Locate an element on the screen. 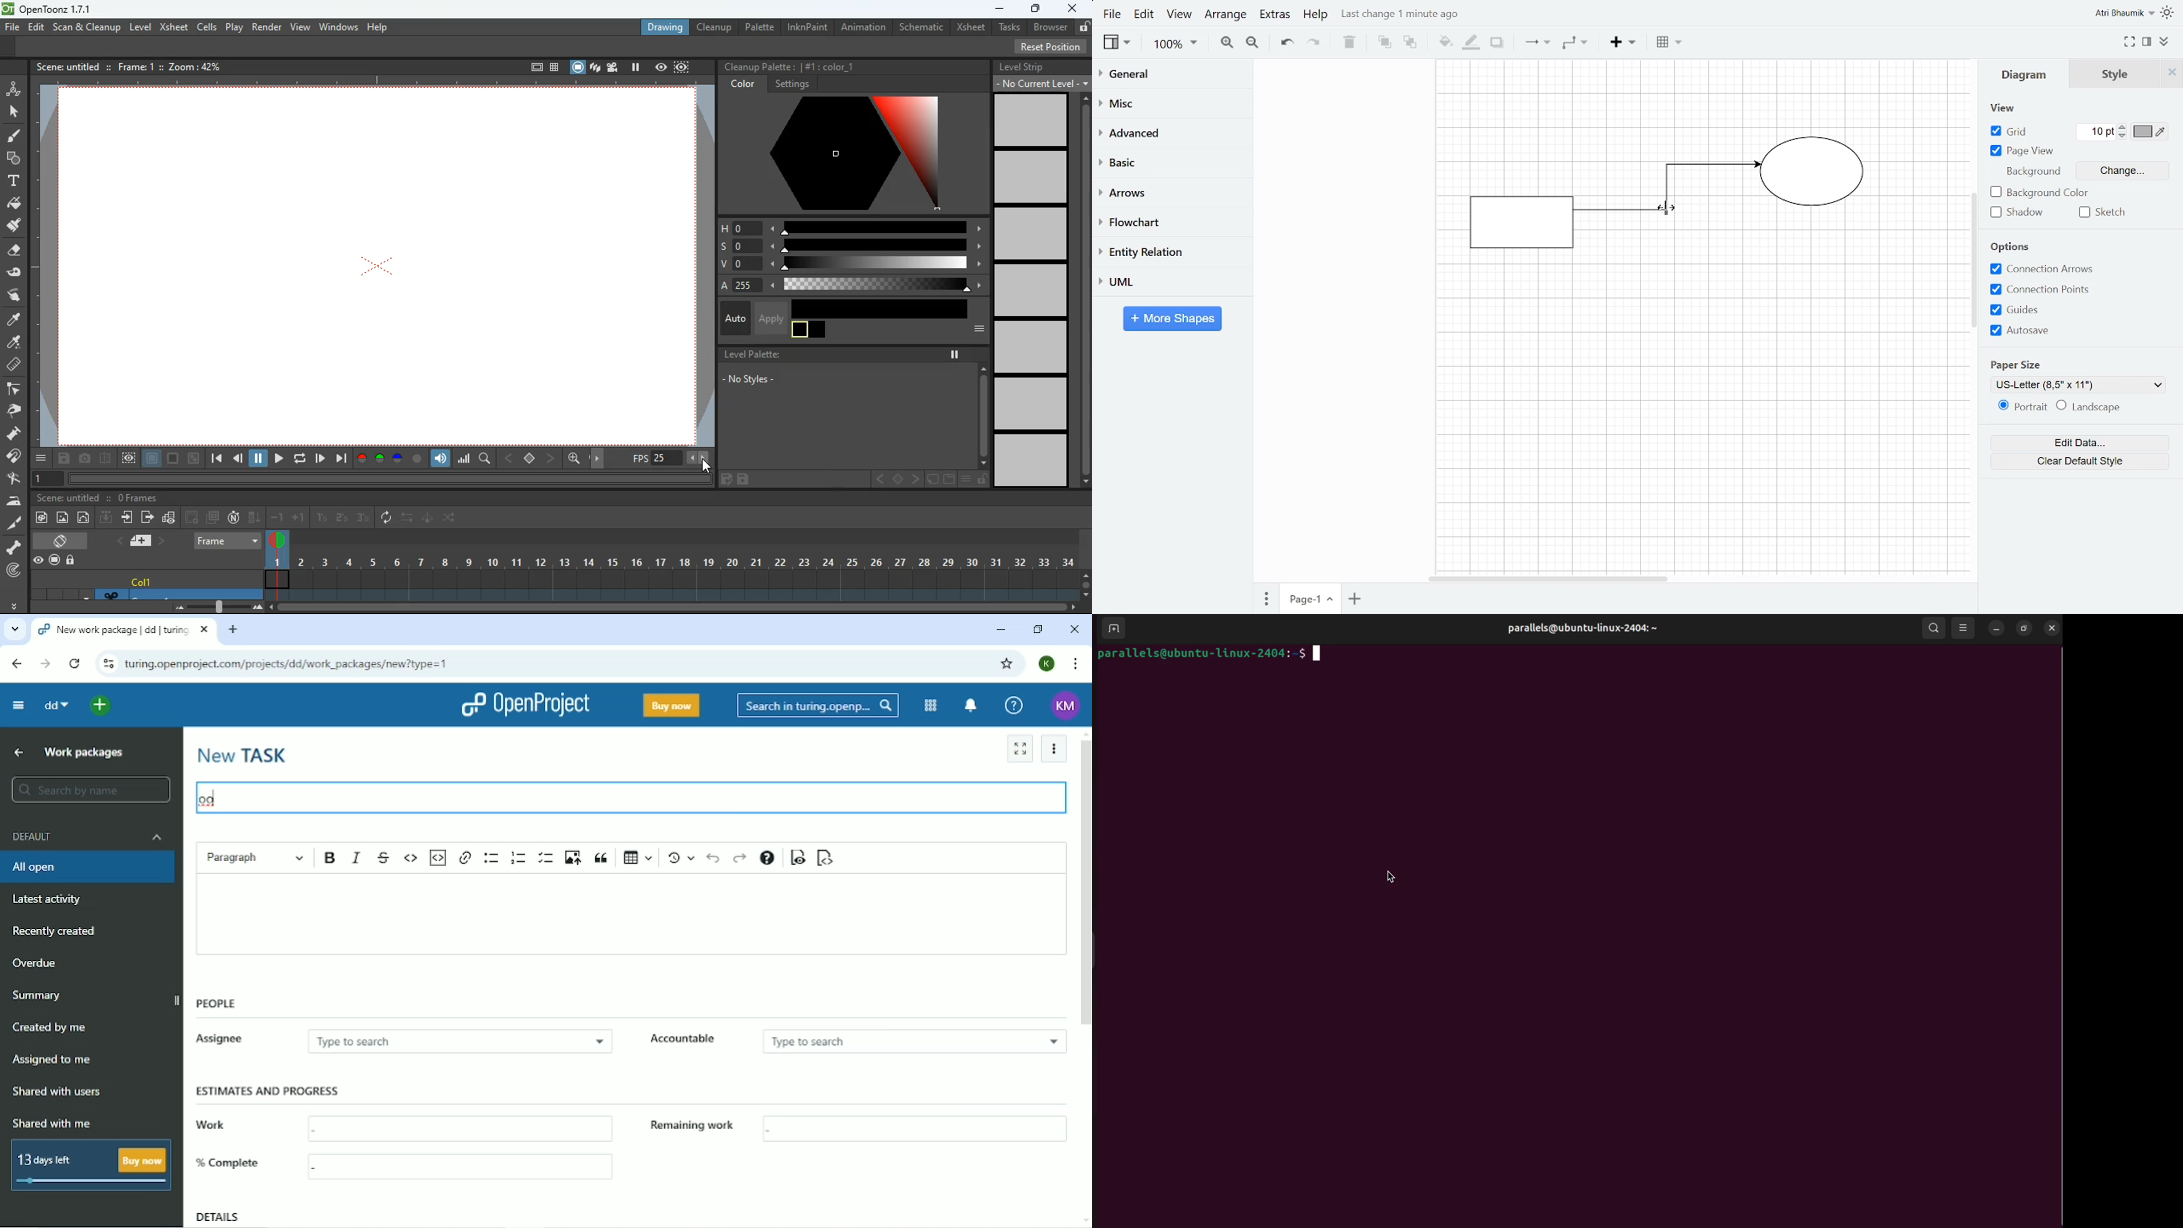 The height and width of the screenshot is (1232, 2184). Reload this page is located at coordinates (76, 664).